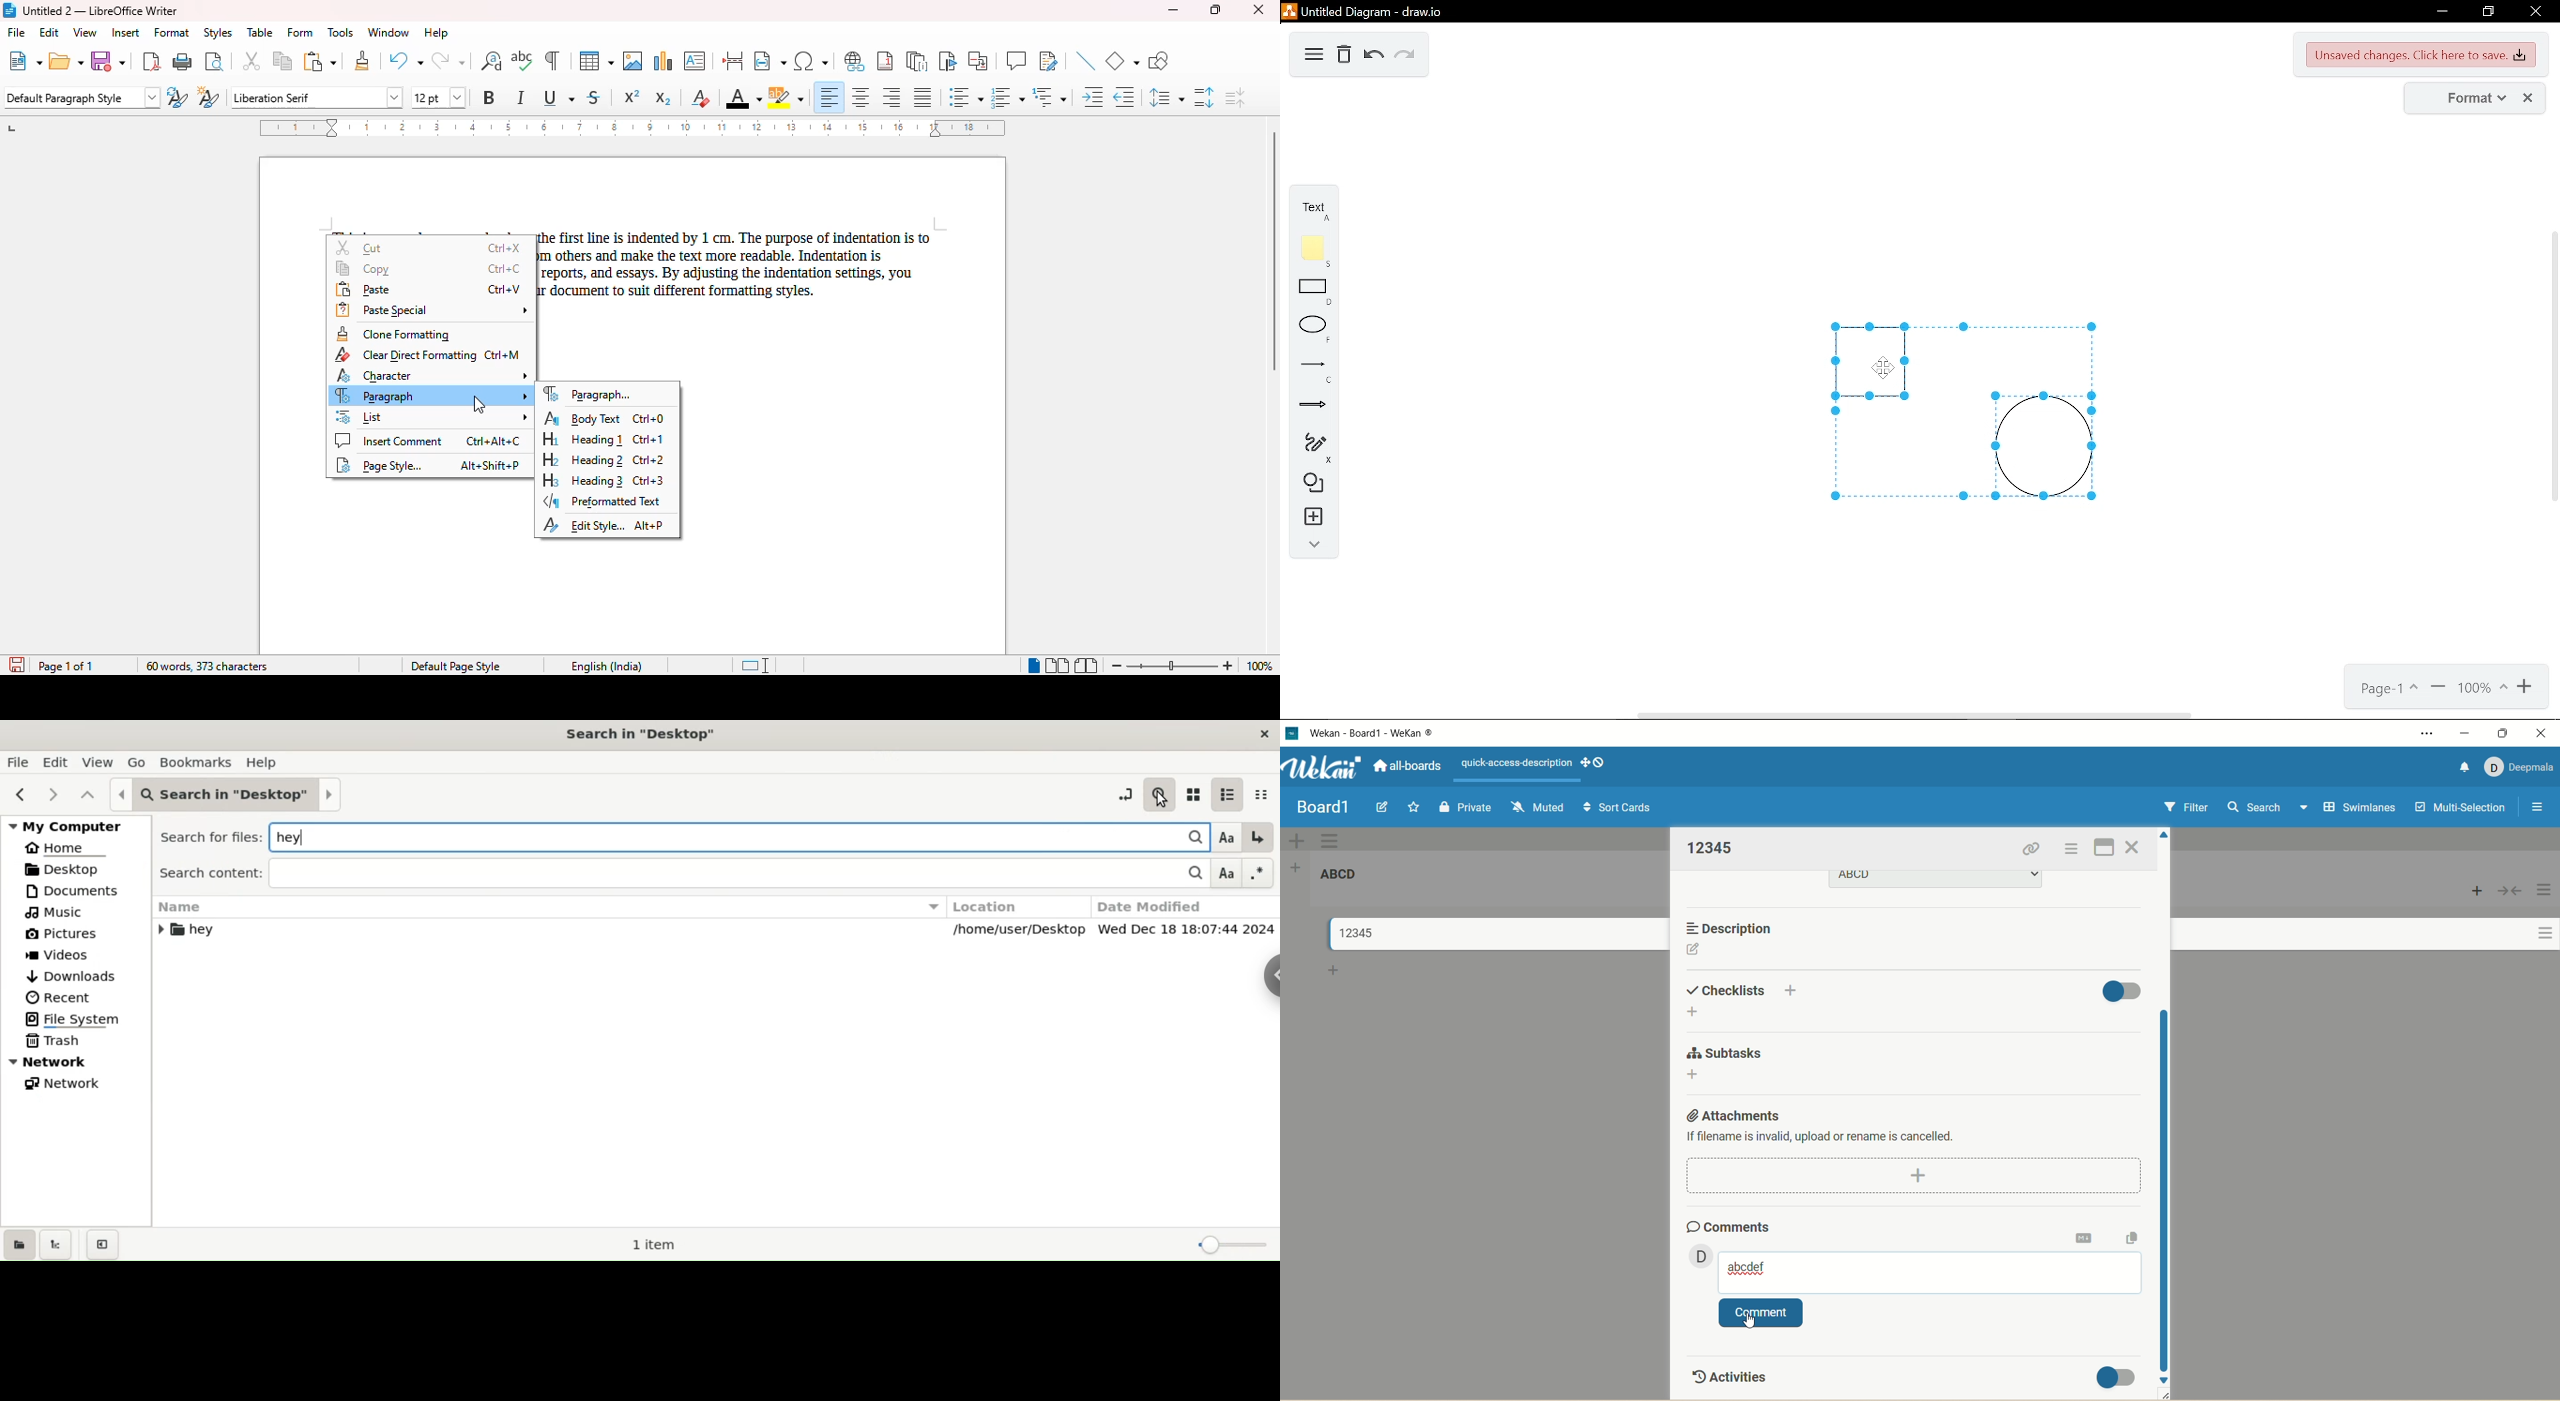 This screenshot has width=2576, height=1428. I want to click on toggle formatting marks, so click(552, 61).